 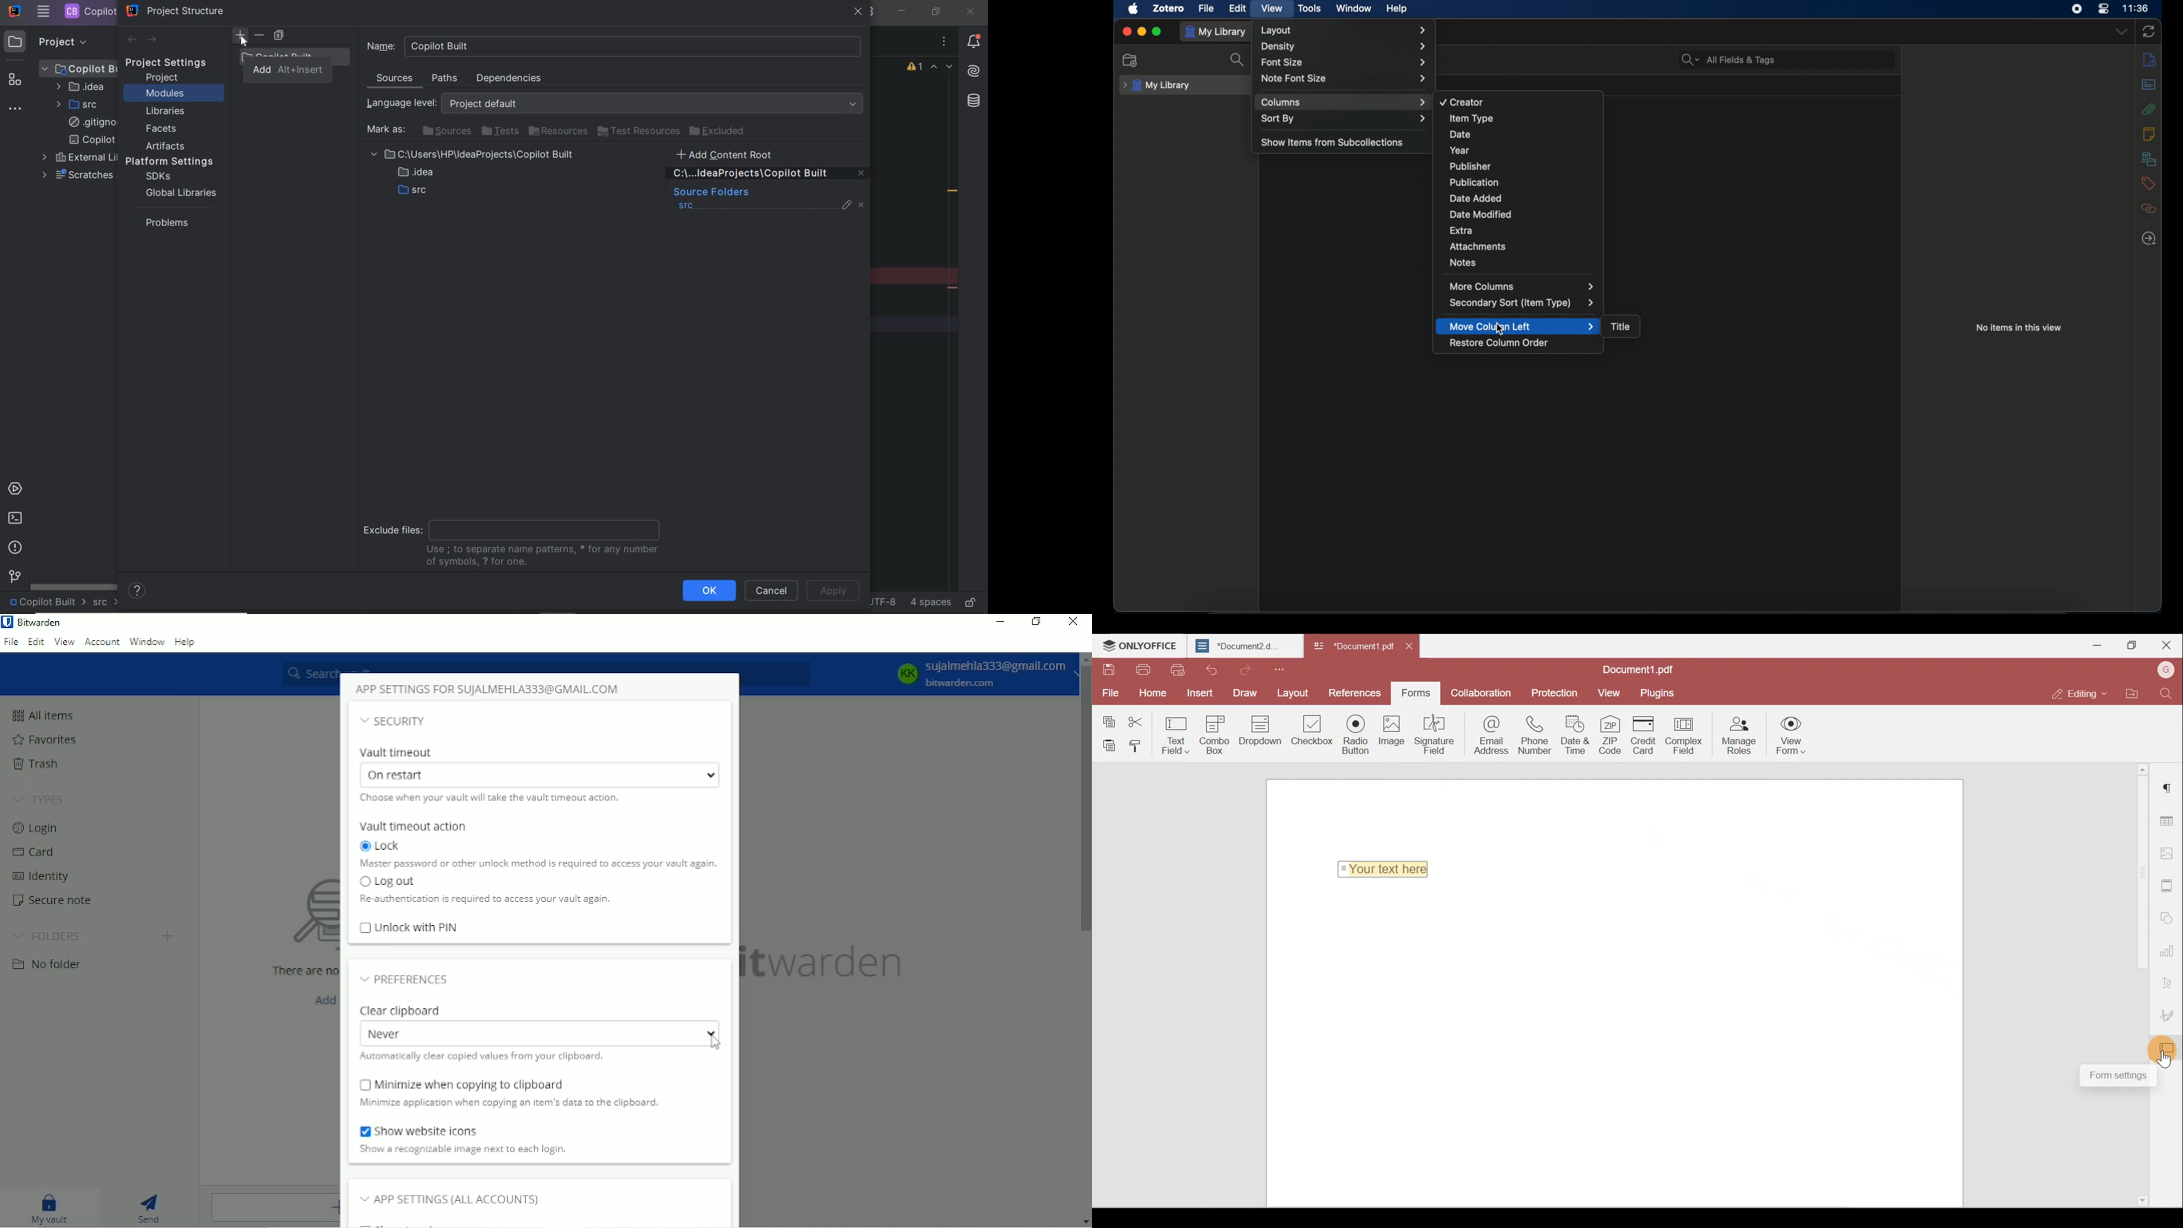 What do you see at coordinates (2169, 818) in the screenshot?
I see `Table settings` at bounding box center [2169, 818].